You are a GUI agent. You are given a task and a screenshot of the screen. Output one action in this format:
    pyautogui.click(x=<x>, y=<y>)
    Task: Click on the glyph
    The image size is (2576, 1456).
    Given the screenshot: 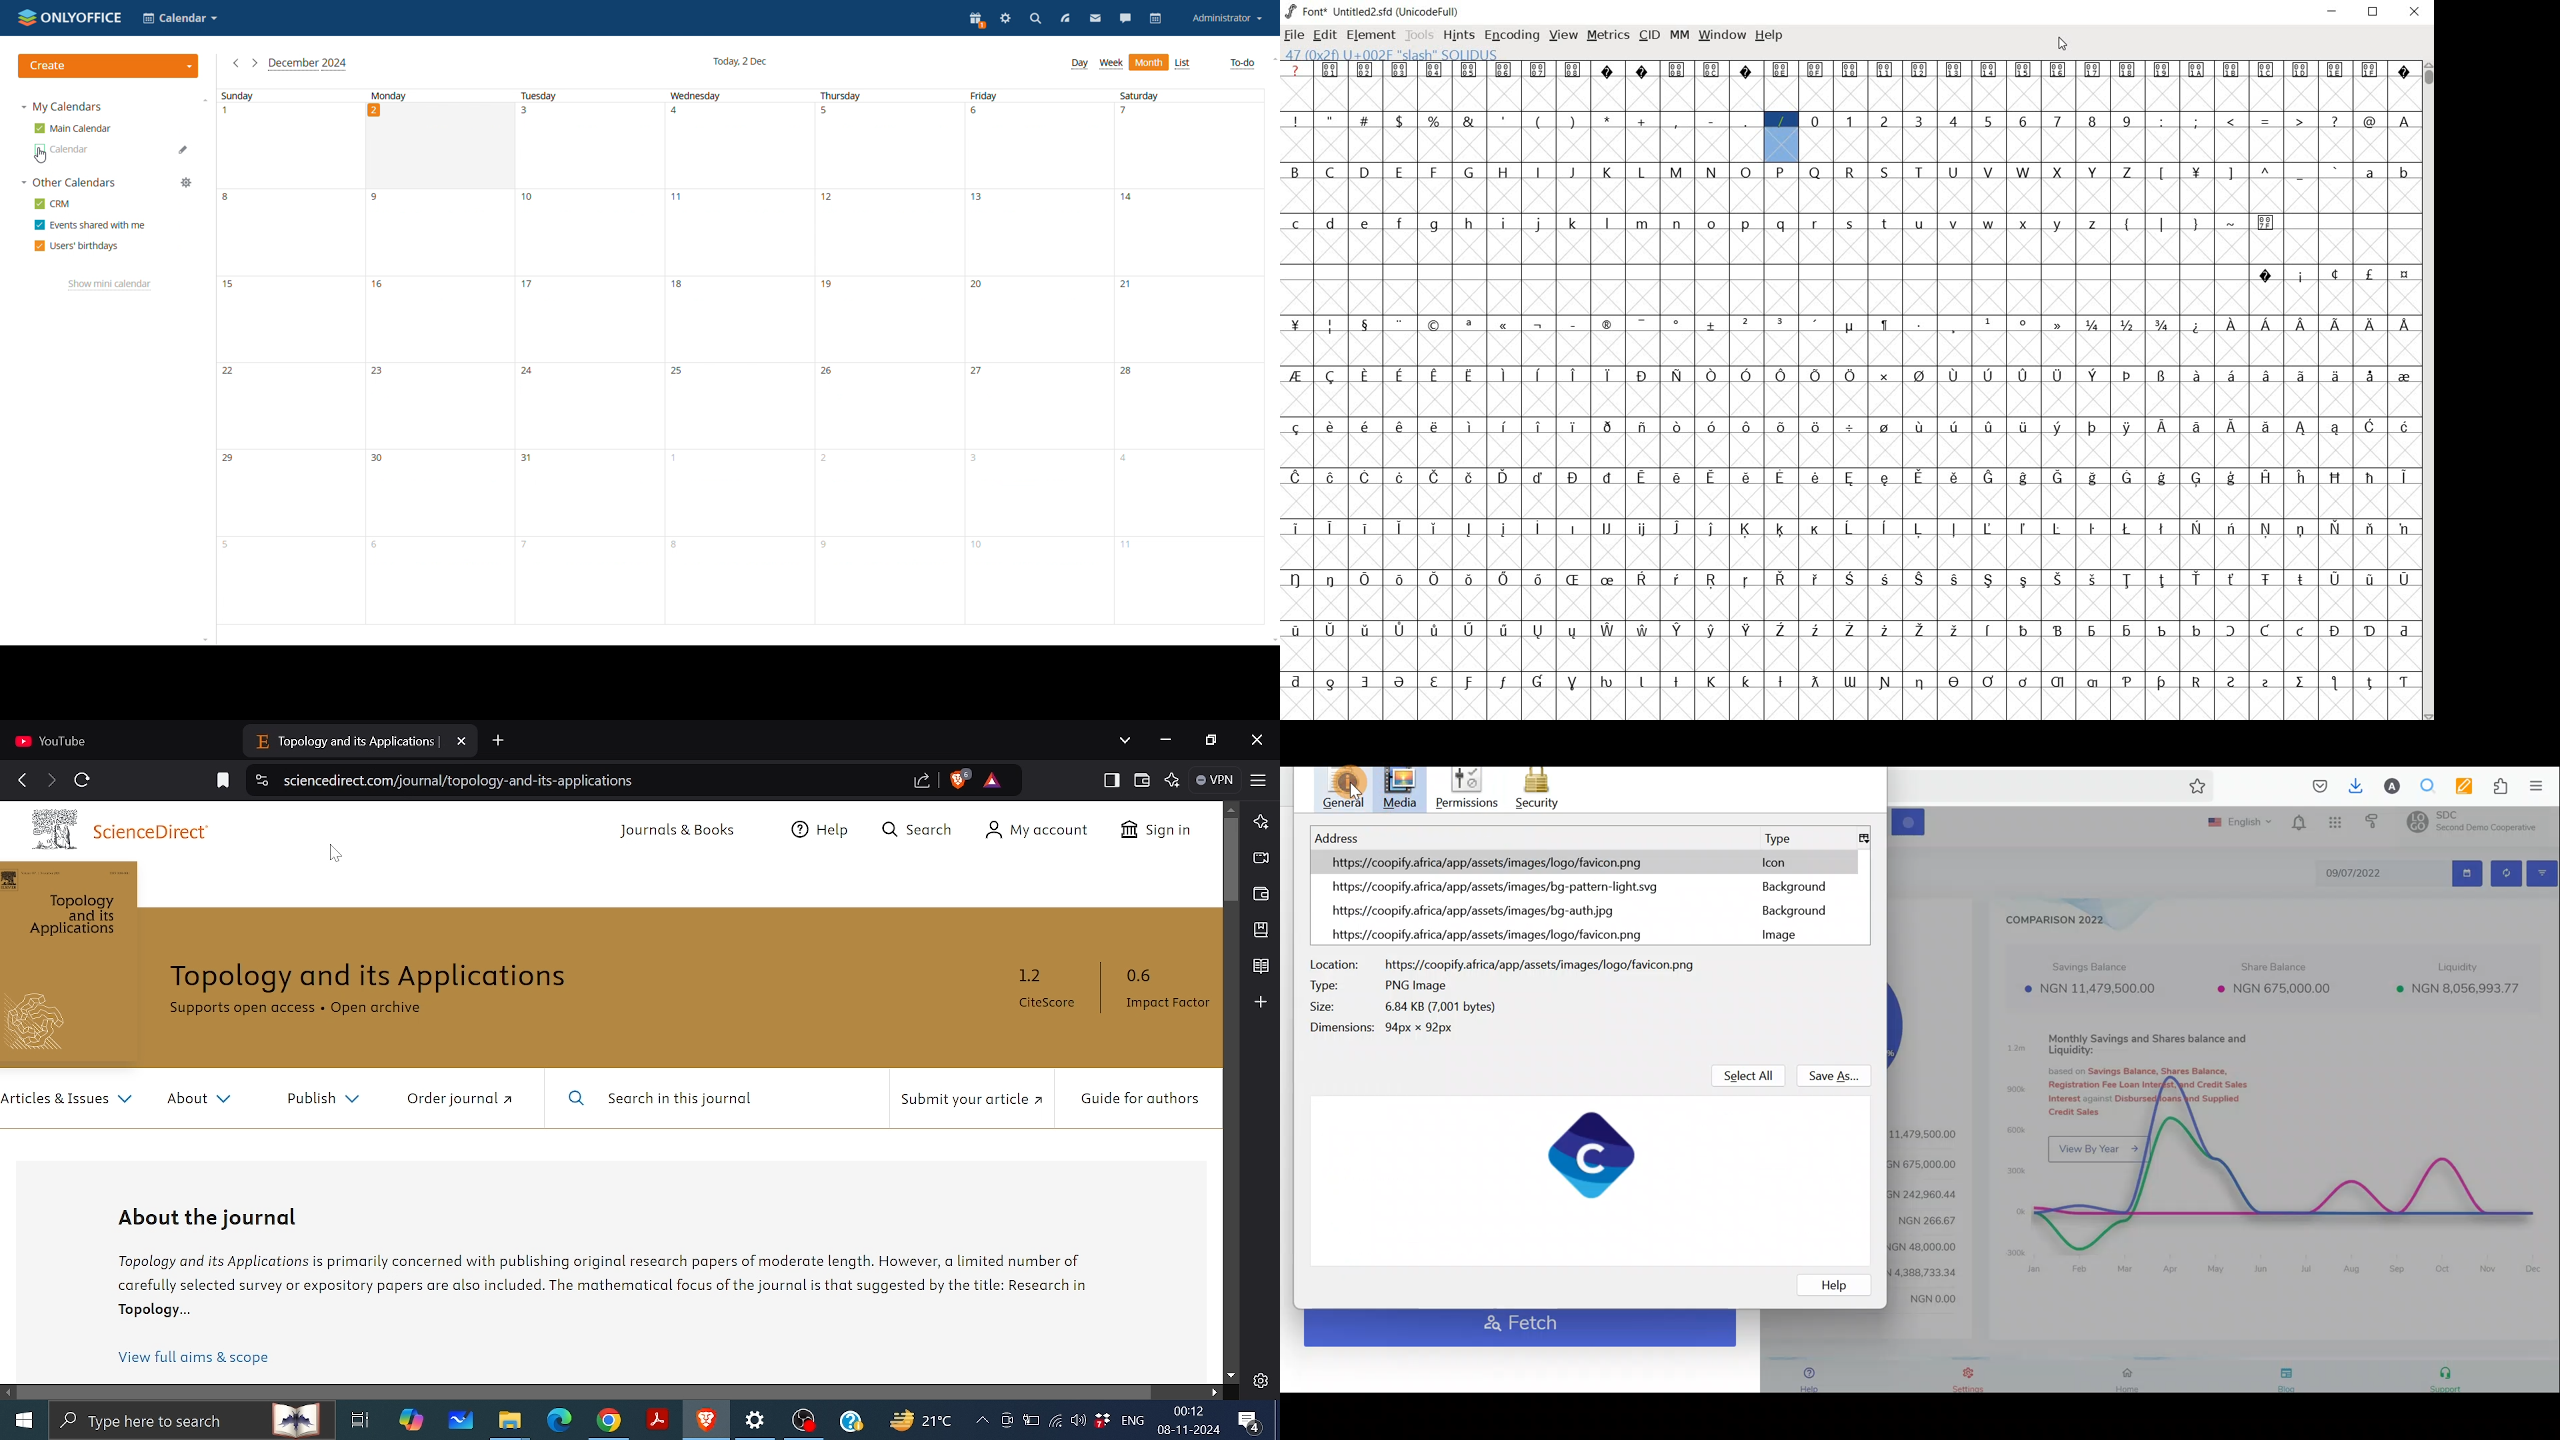 What is the action you would take?
    pyautogui.click(x=1573, y=477)
    